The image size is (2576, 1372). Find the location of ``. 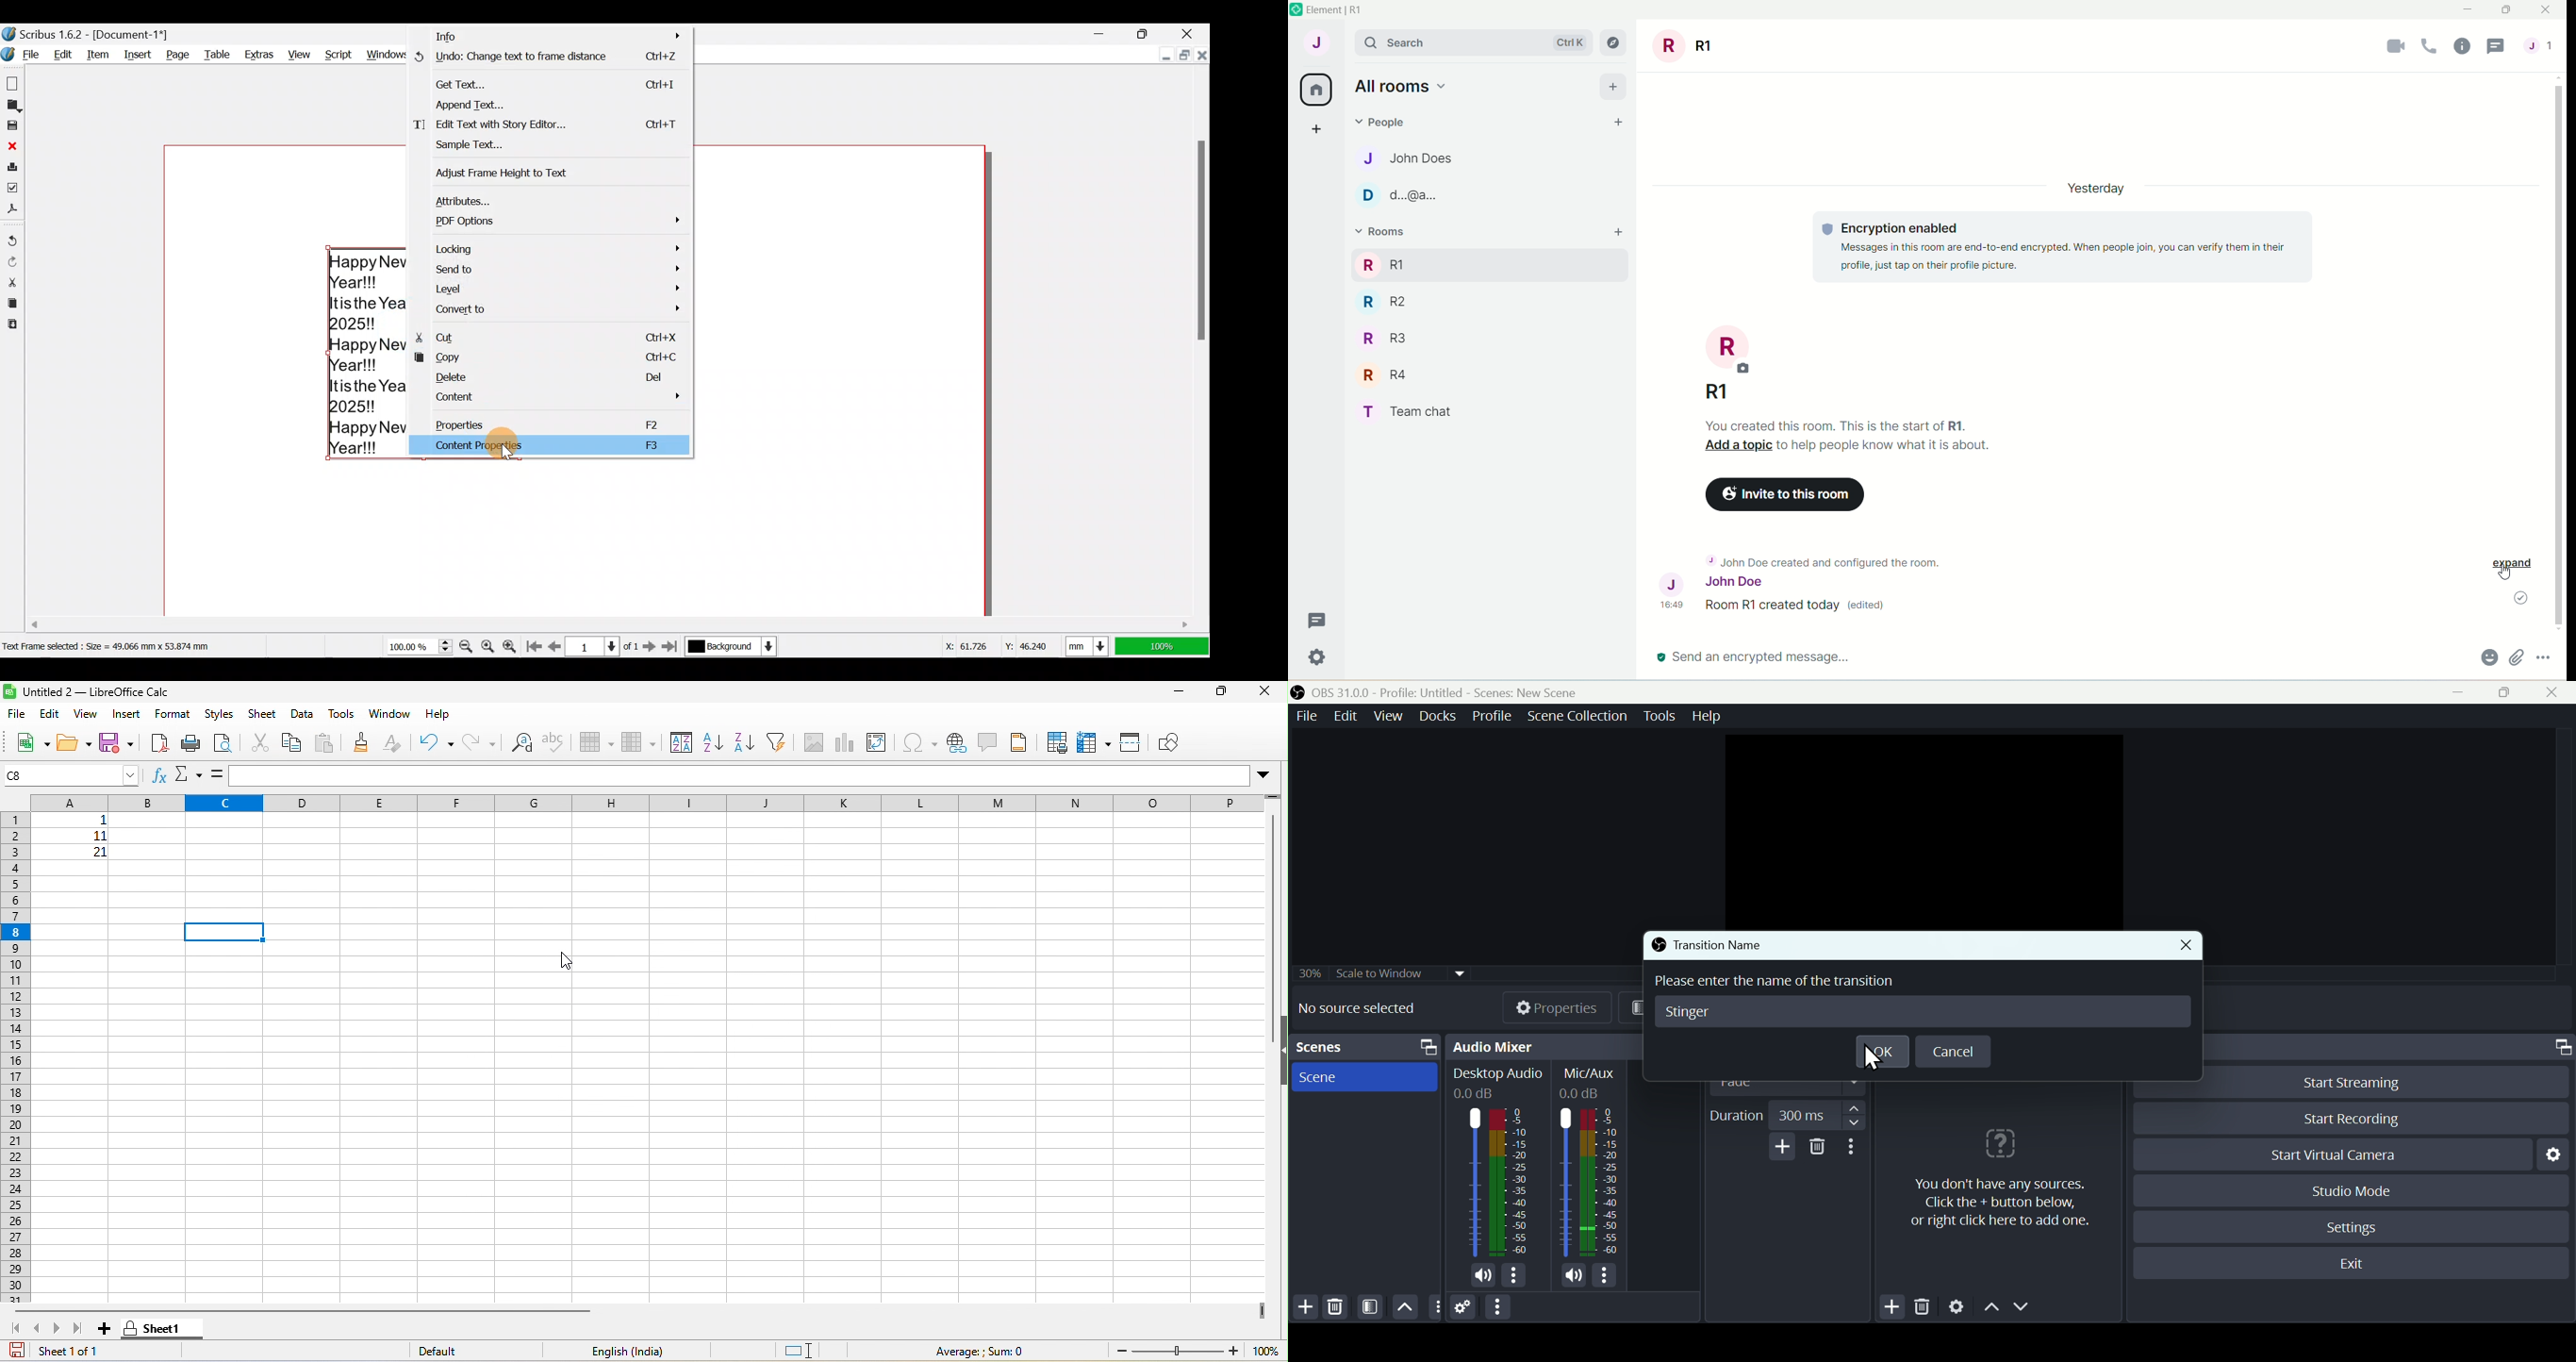

 is located at coordinates (1856, 1116).